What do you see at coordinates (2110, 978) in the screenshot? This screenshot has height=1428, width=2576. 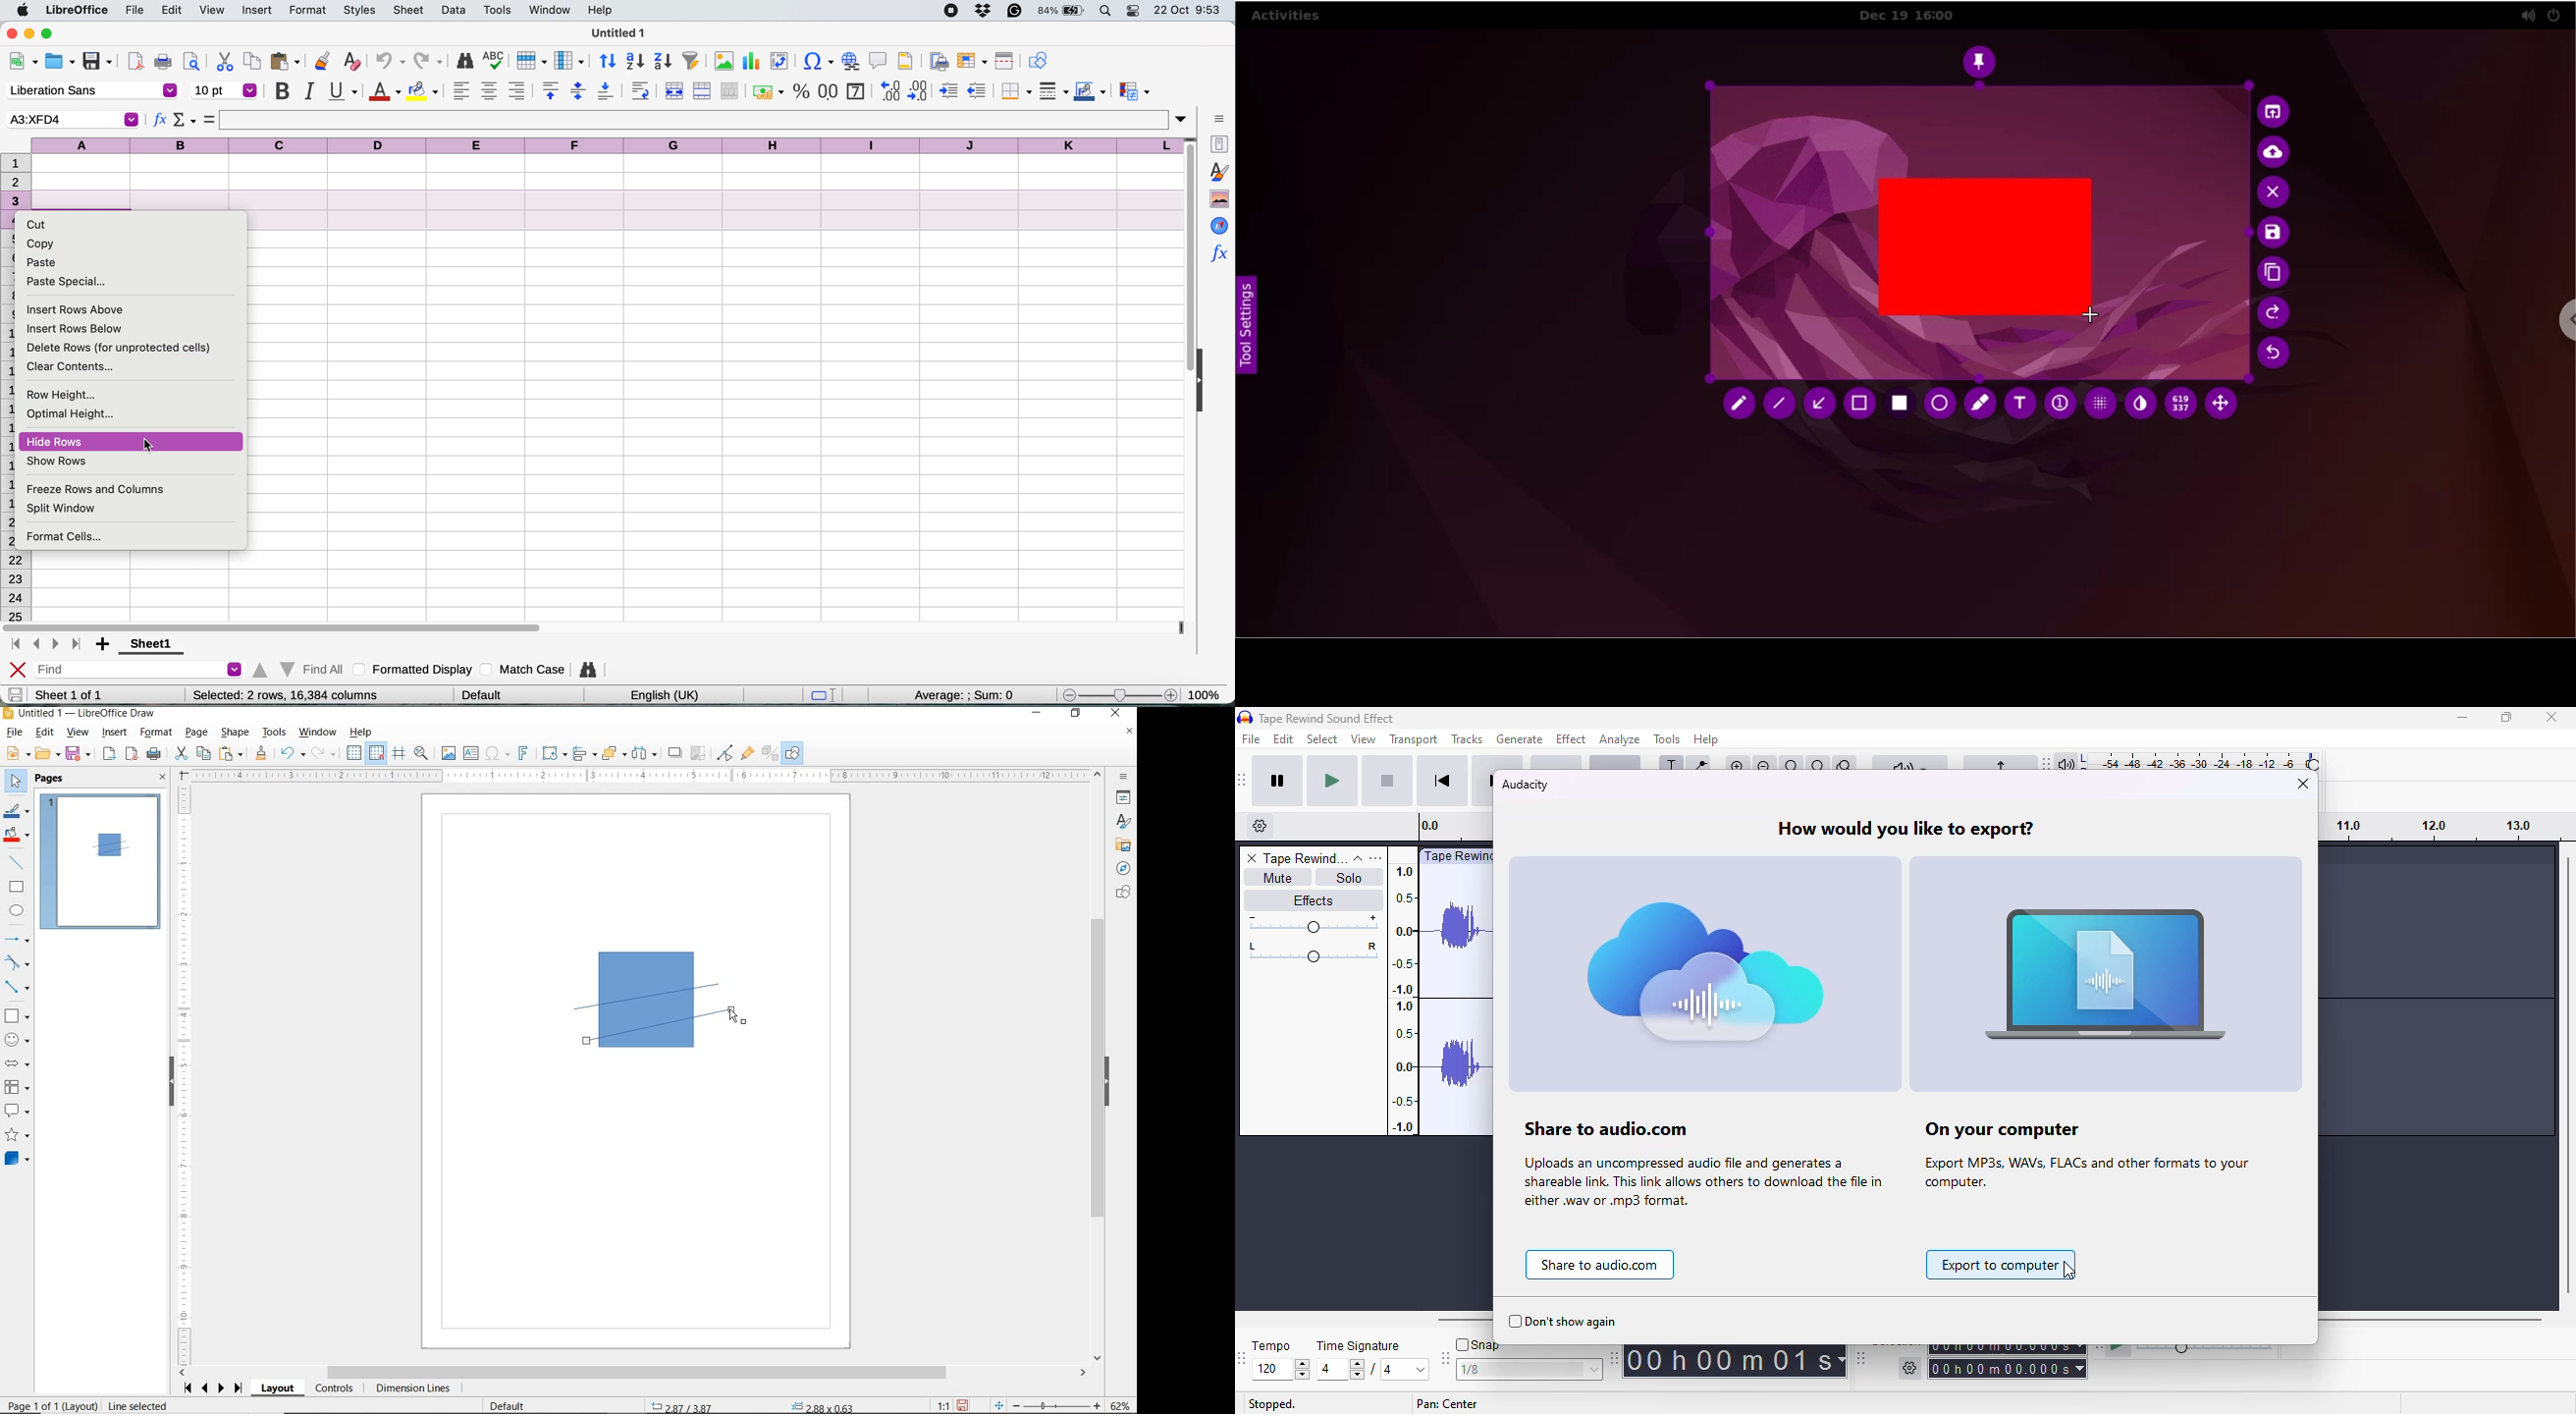 I see `Image` at bounding box center [2110, 978].